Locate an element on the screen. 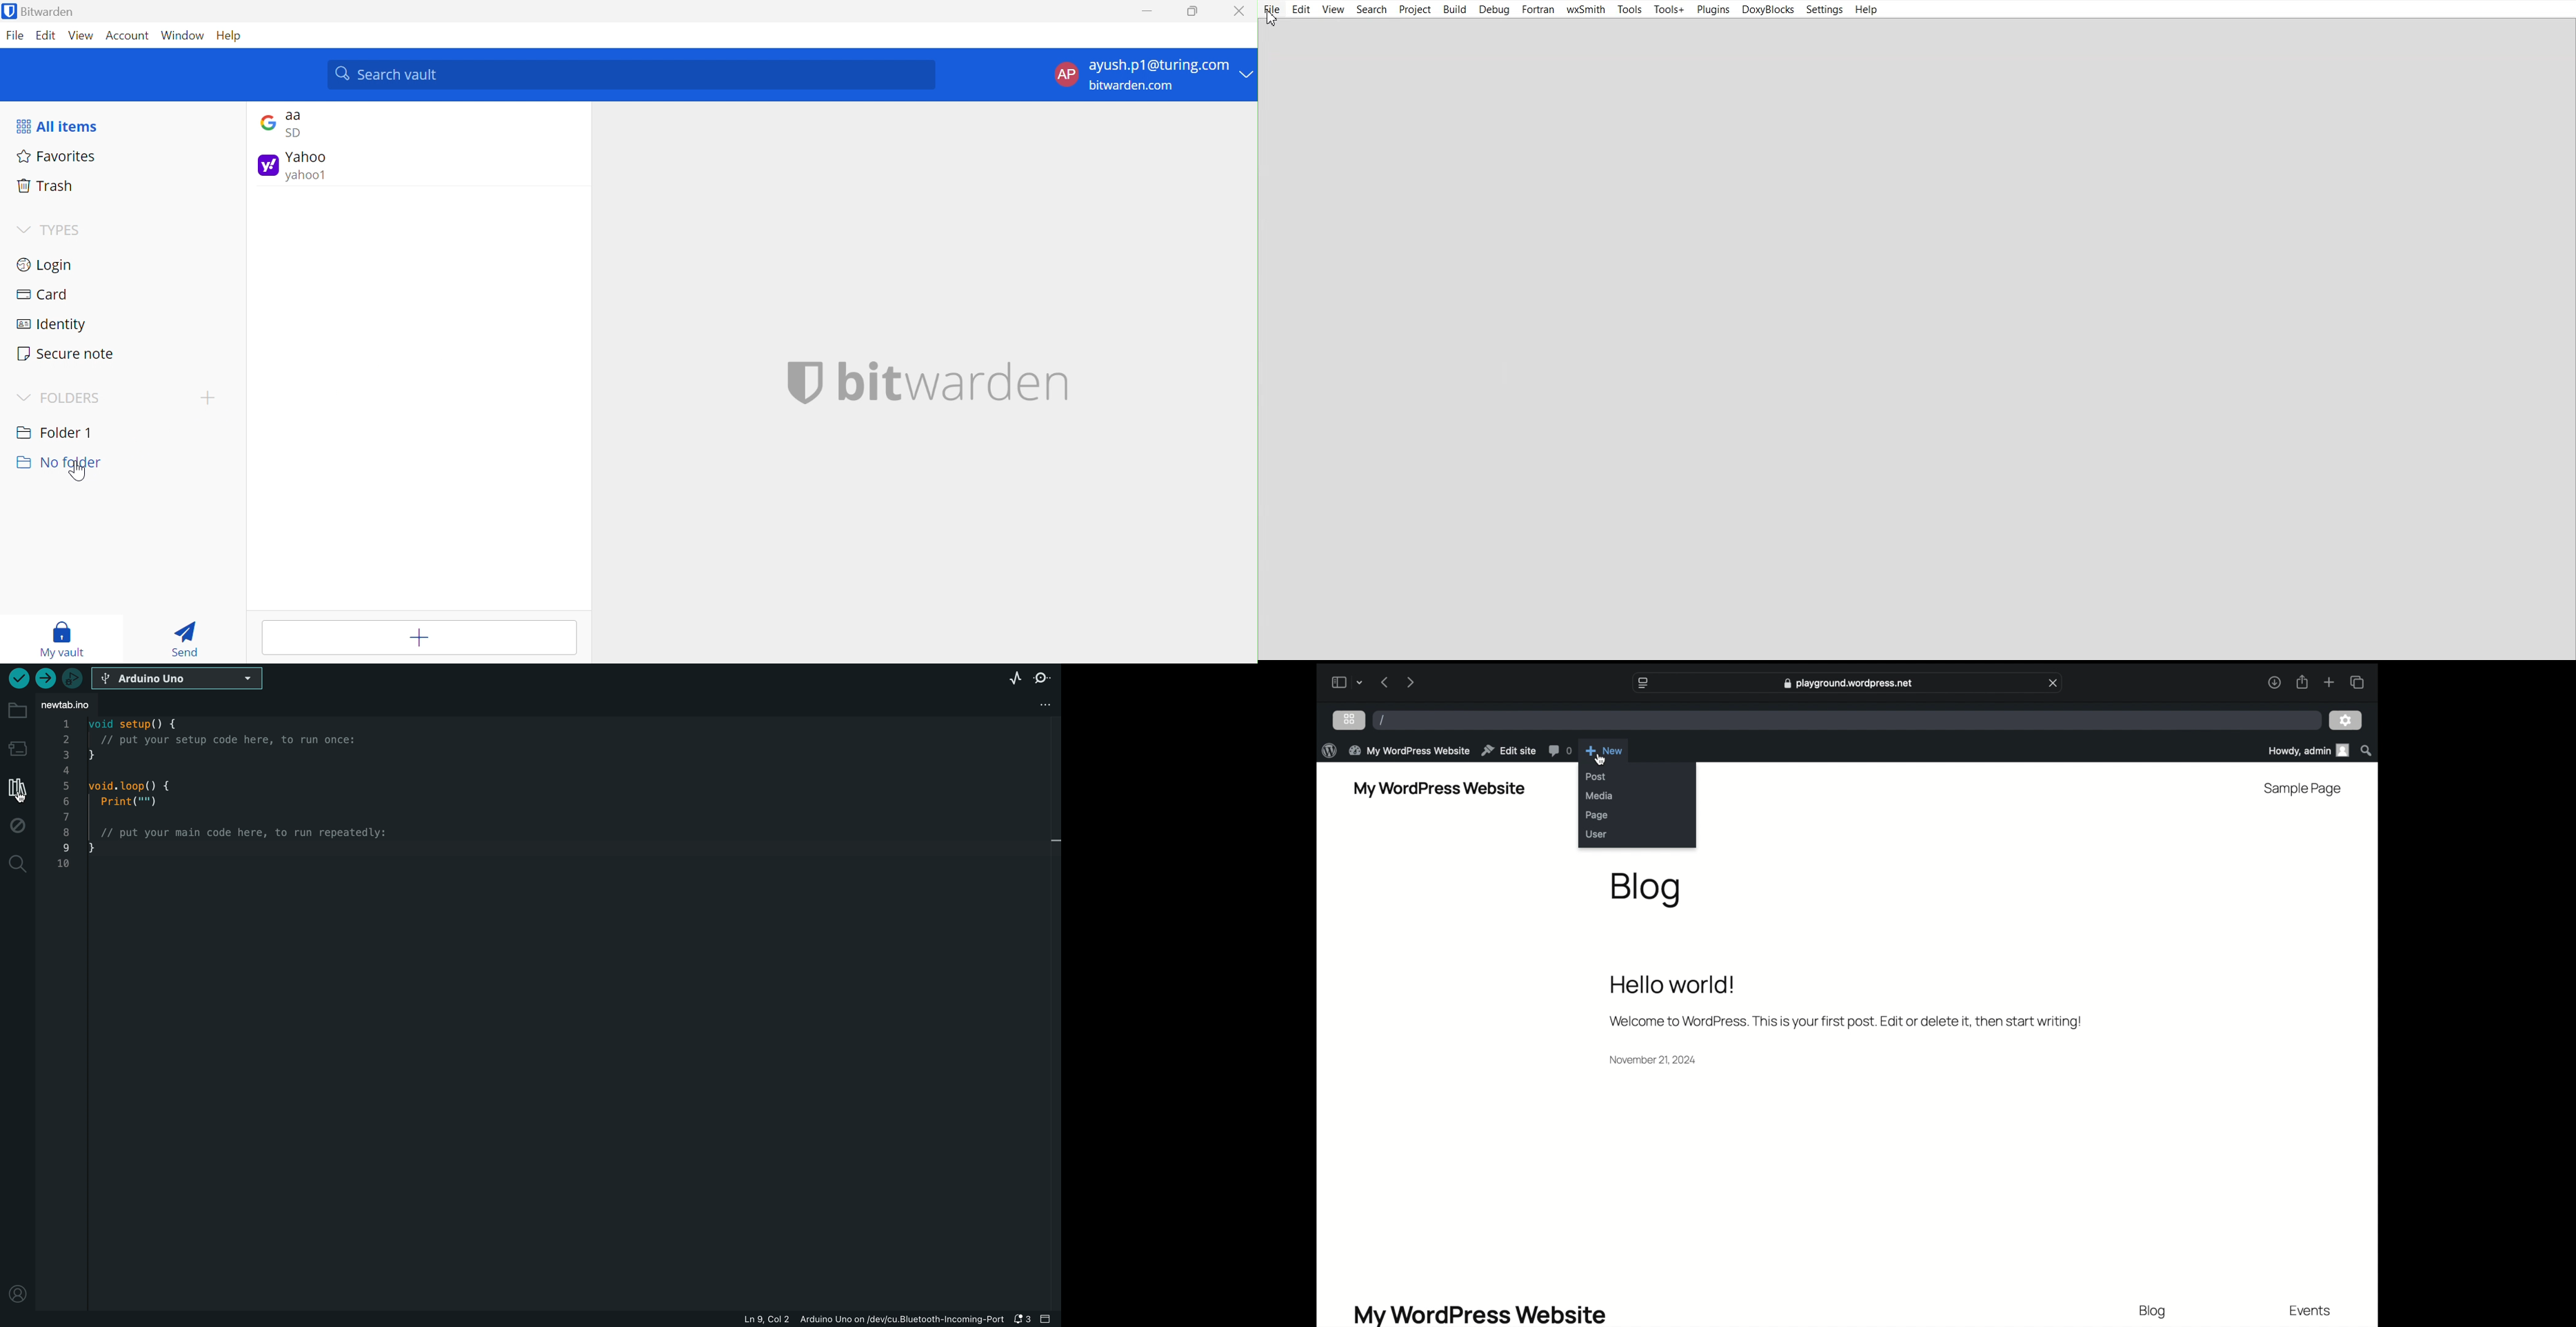  dropdown is located at coordinates (1360, 682).